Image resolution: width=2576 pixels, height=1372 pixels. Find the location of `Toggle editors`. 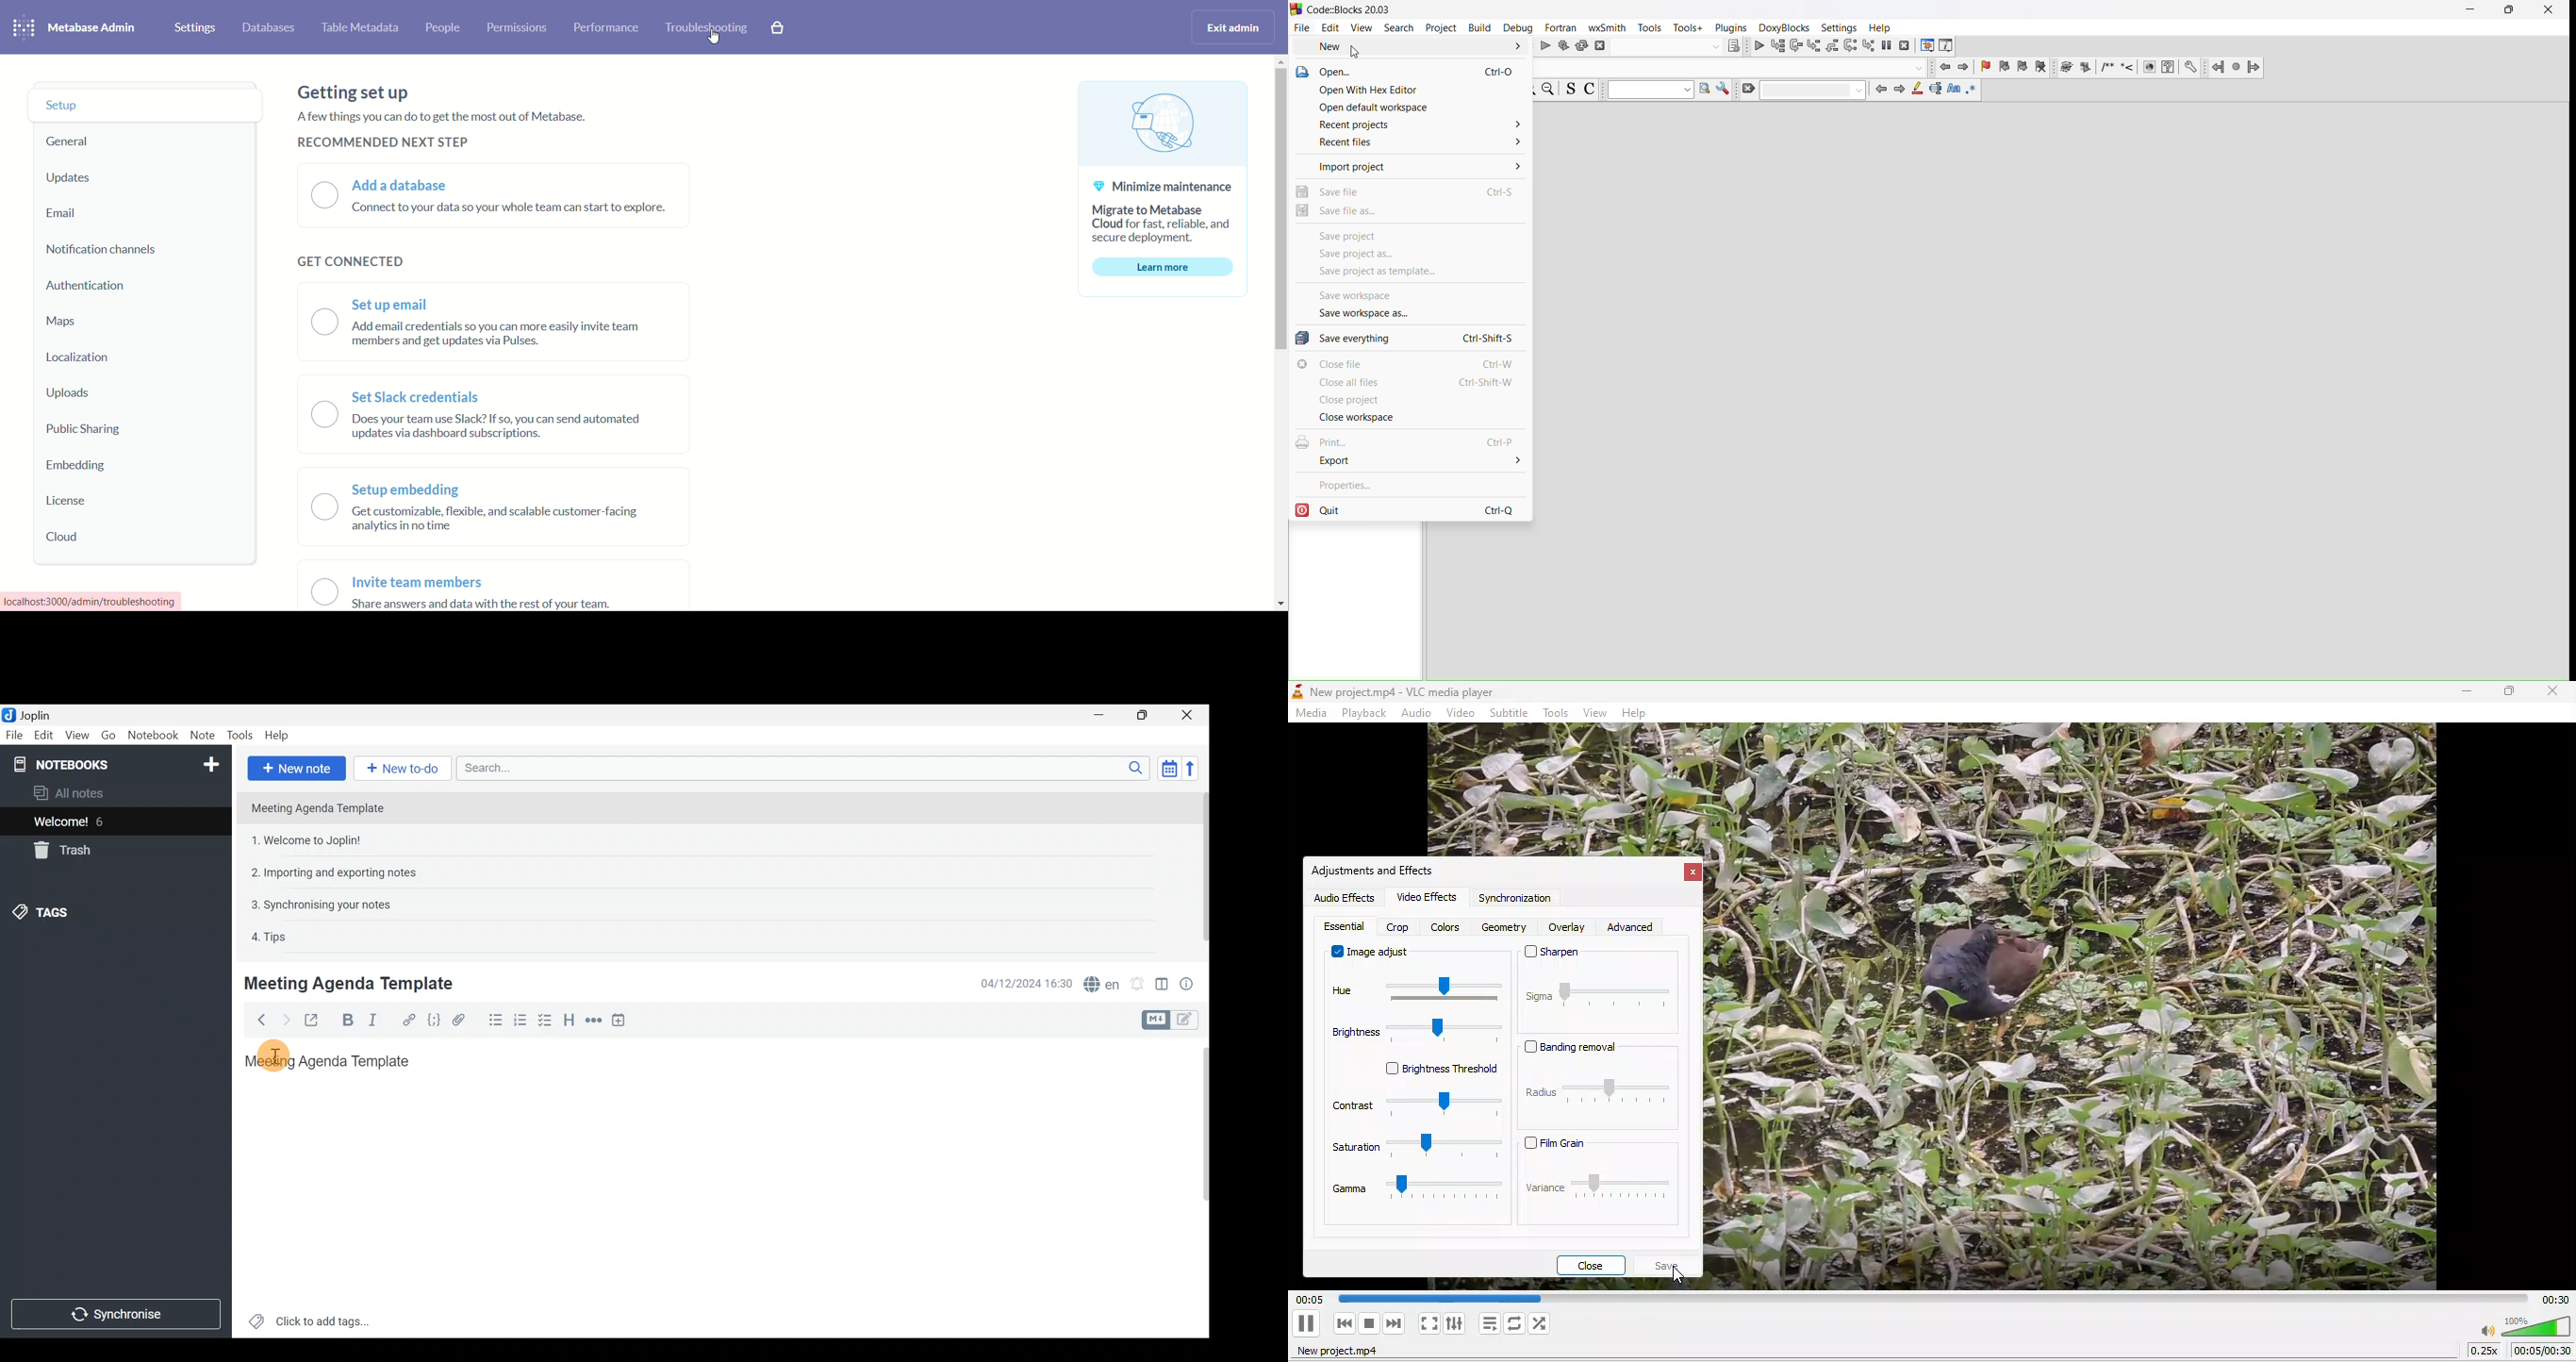

Toggle editors is located at coordinates (1154, 1020).